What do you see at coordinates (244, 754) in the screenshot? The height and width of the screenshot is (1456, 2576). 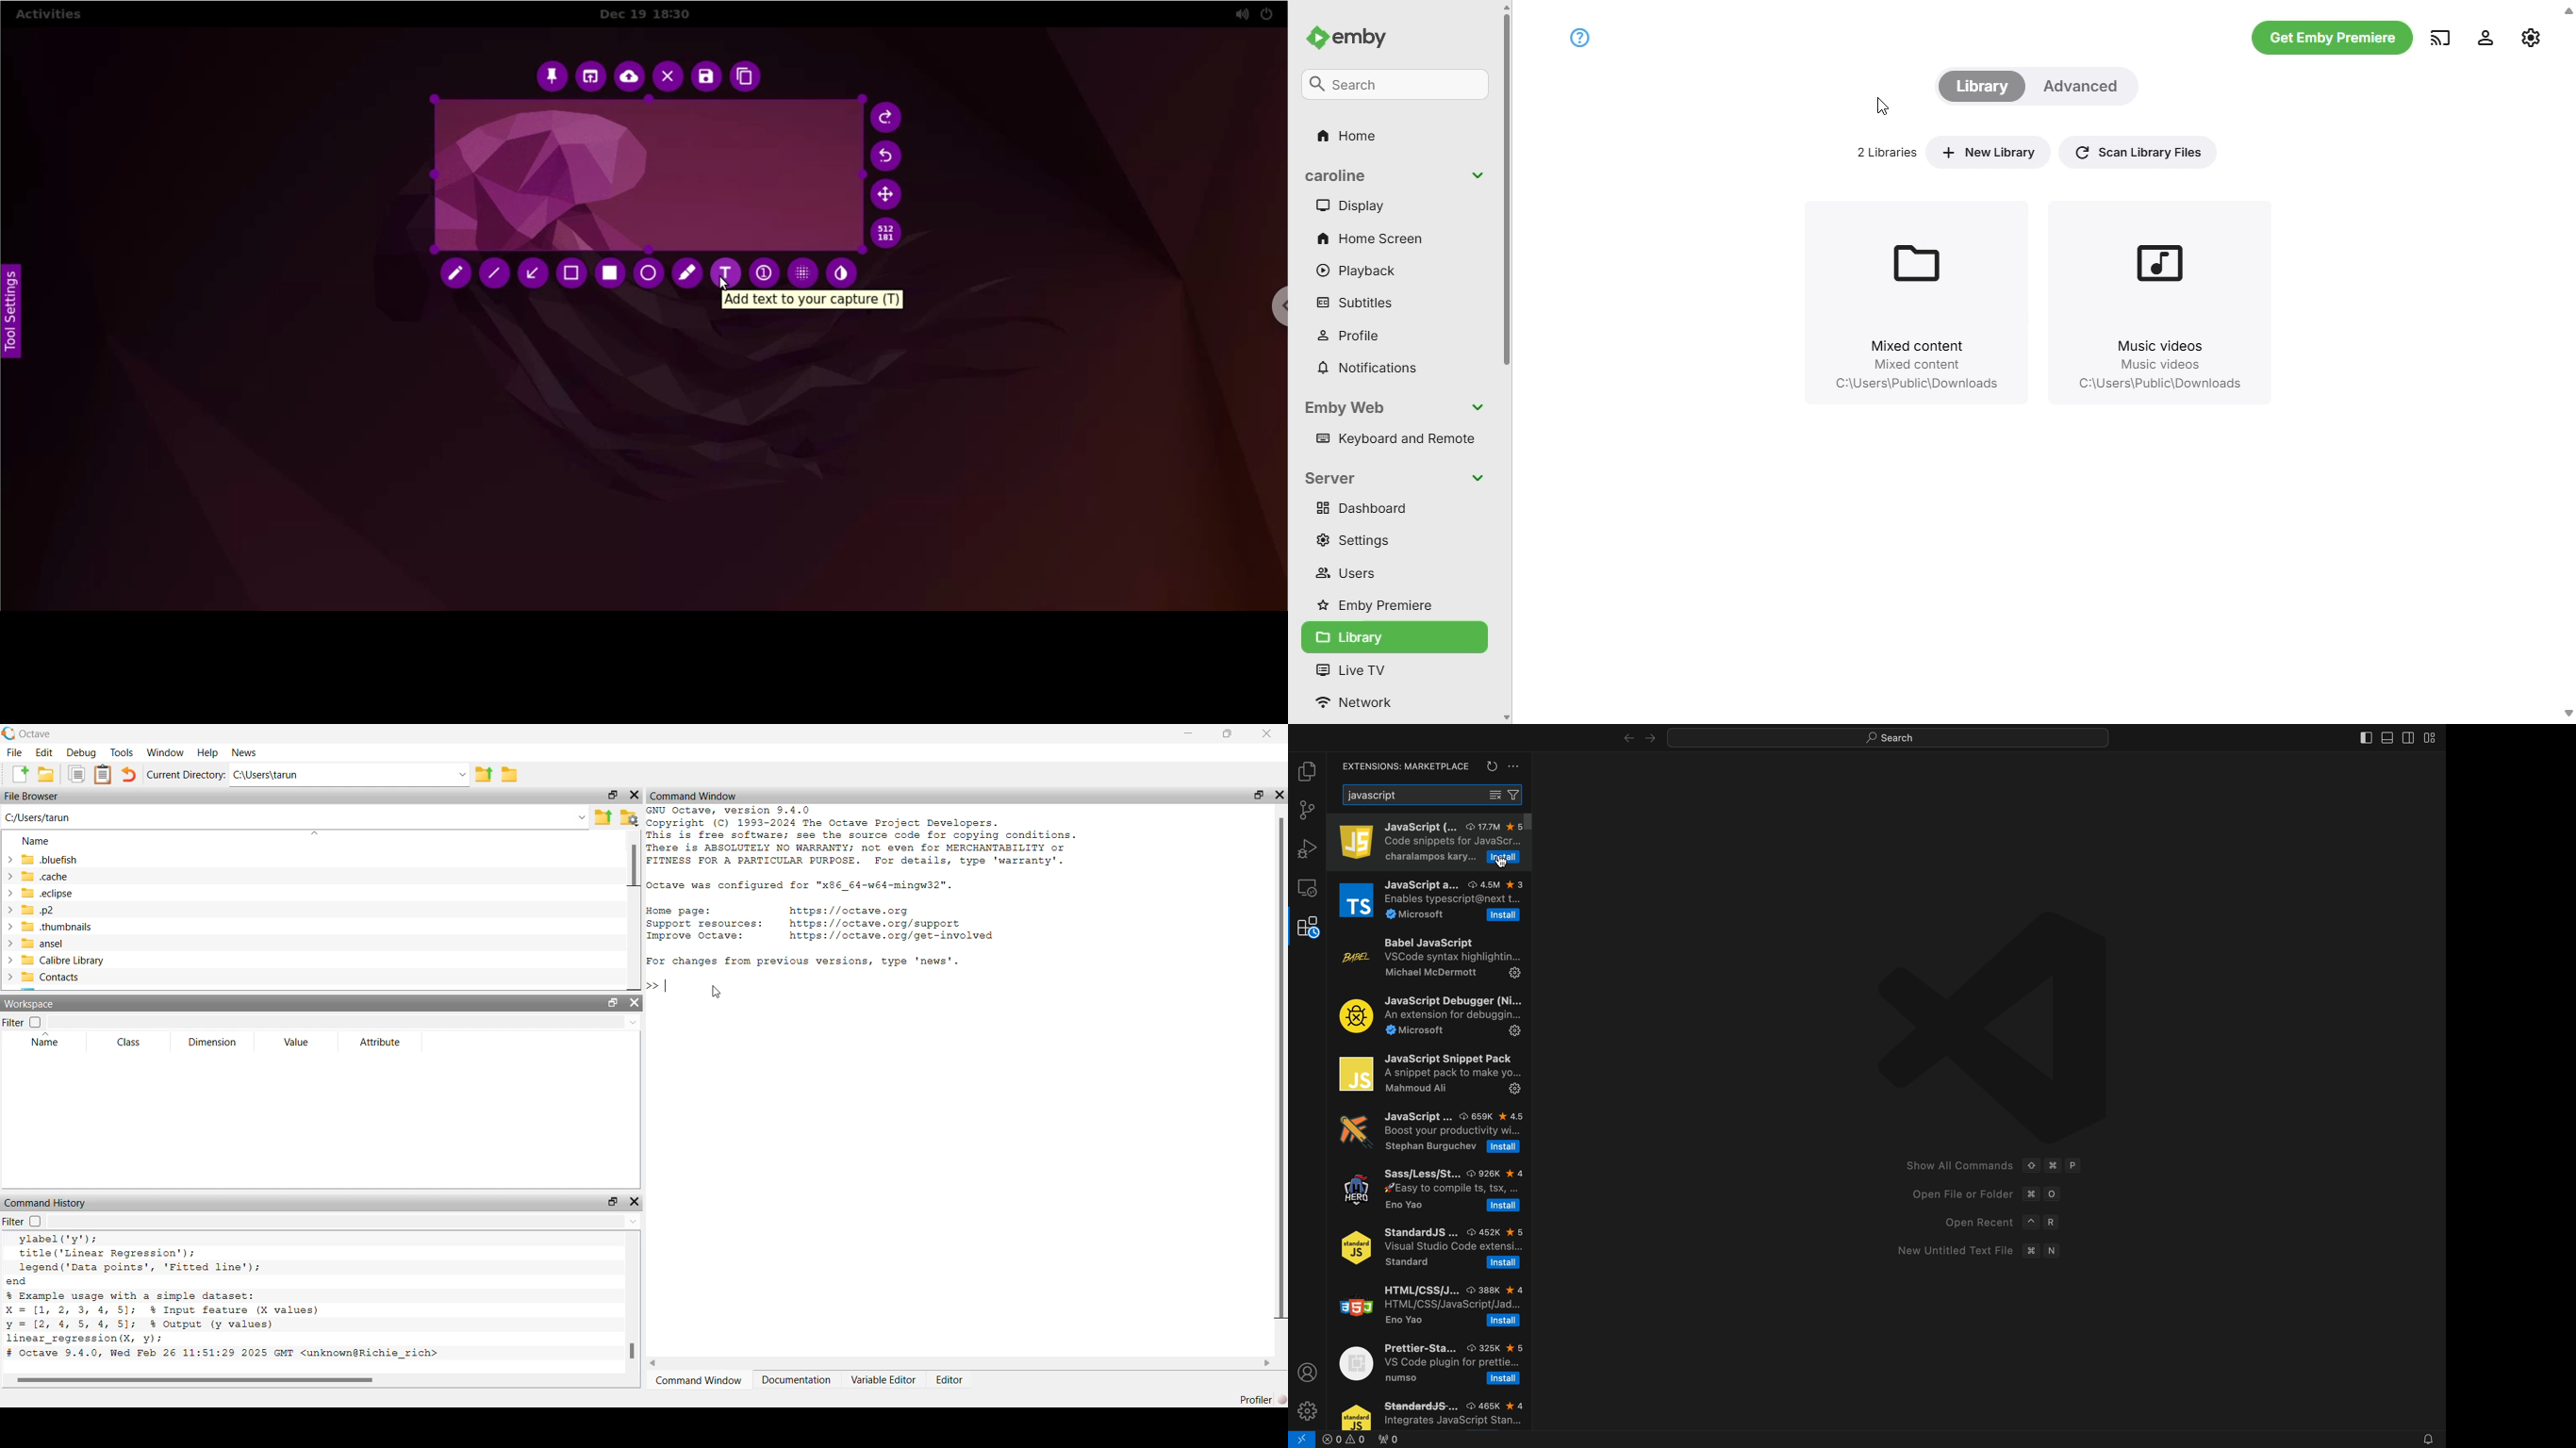 I see `news` at bounding box center [244, 754].